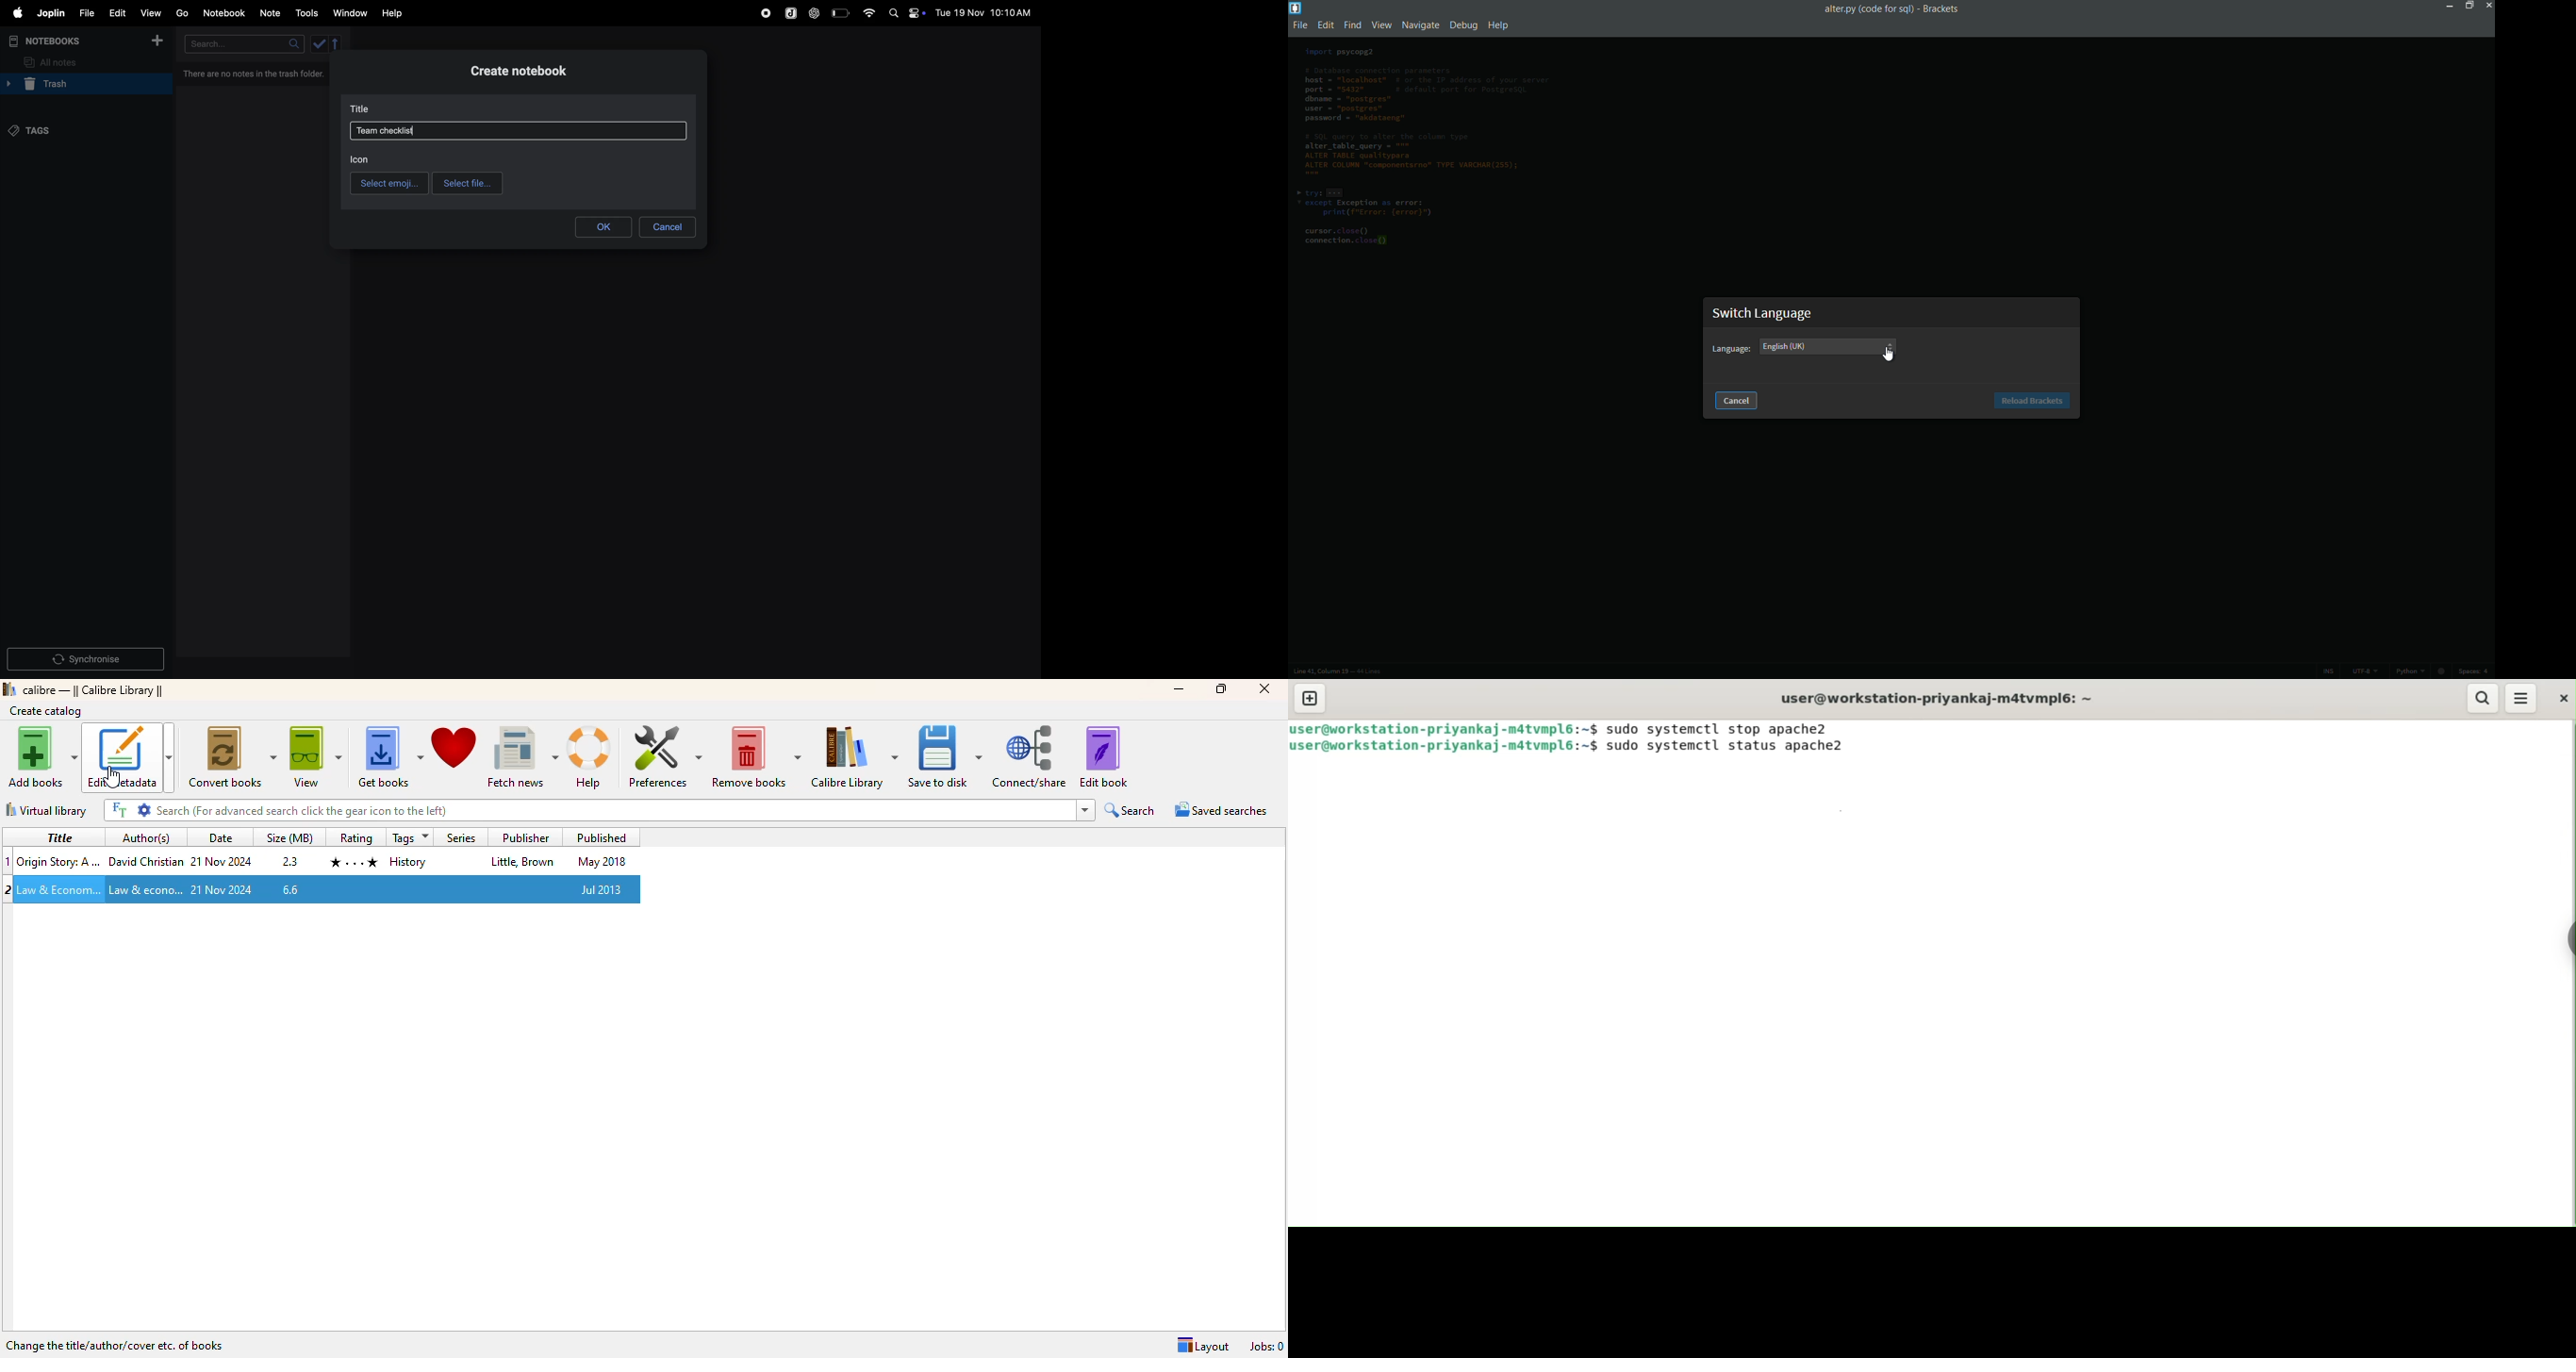 The height and width of the screenshot is (1372, 2576). I want to click on english, so click(1786, 347).